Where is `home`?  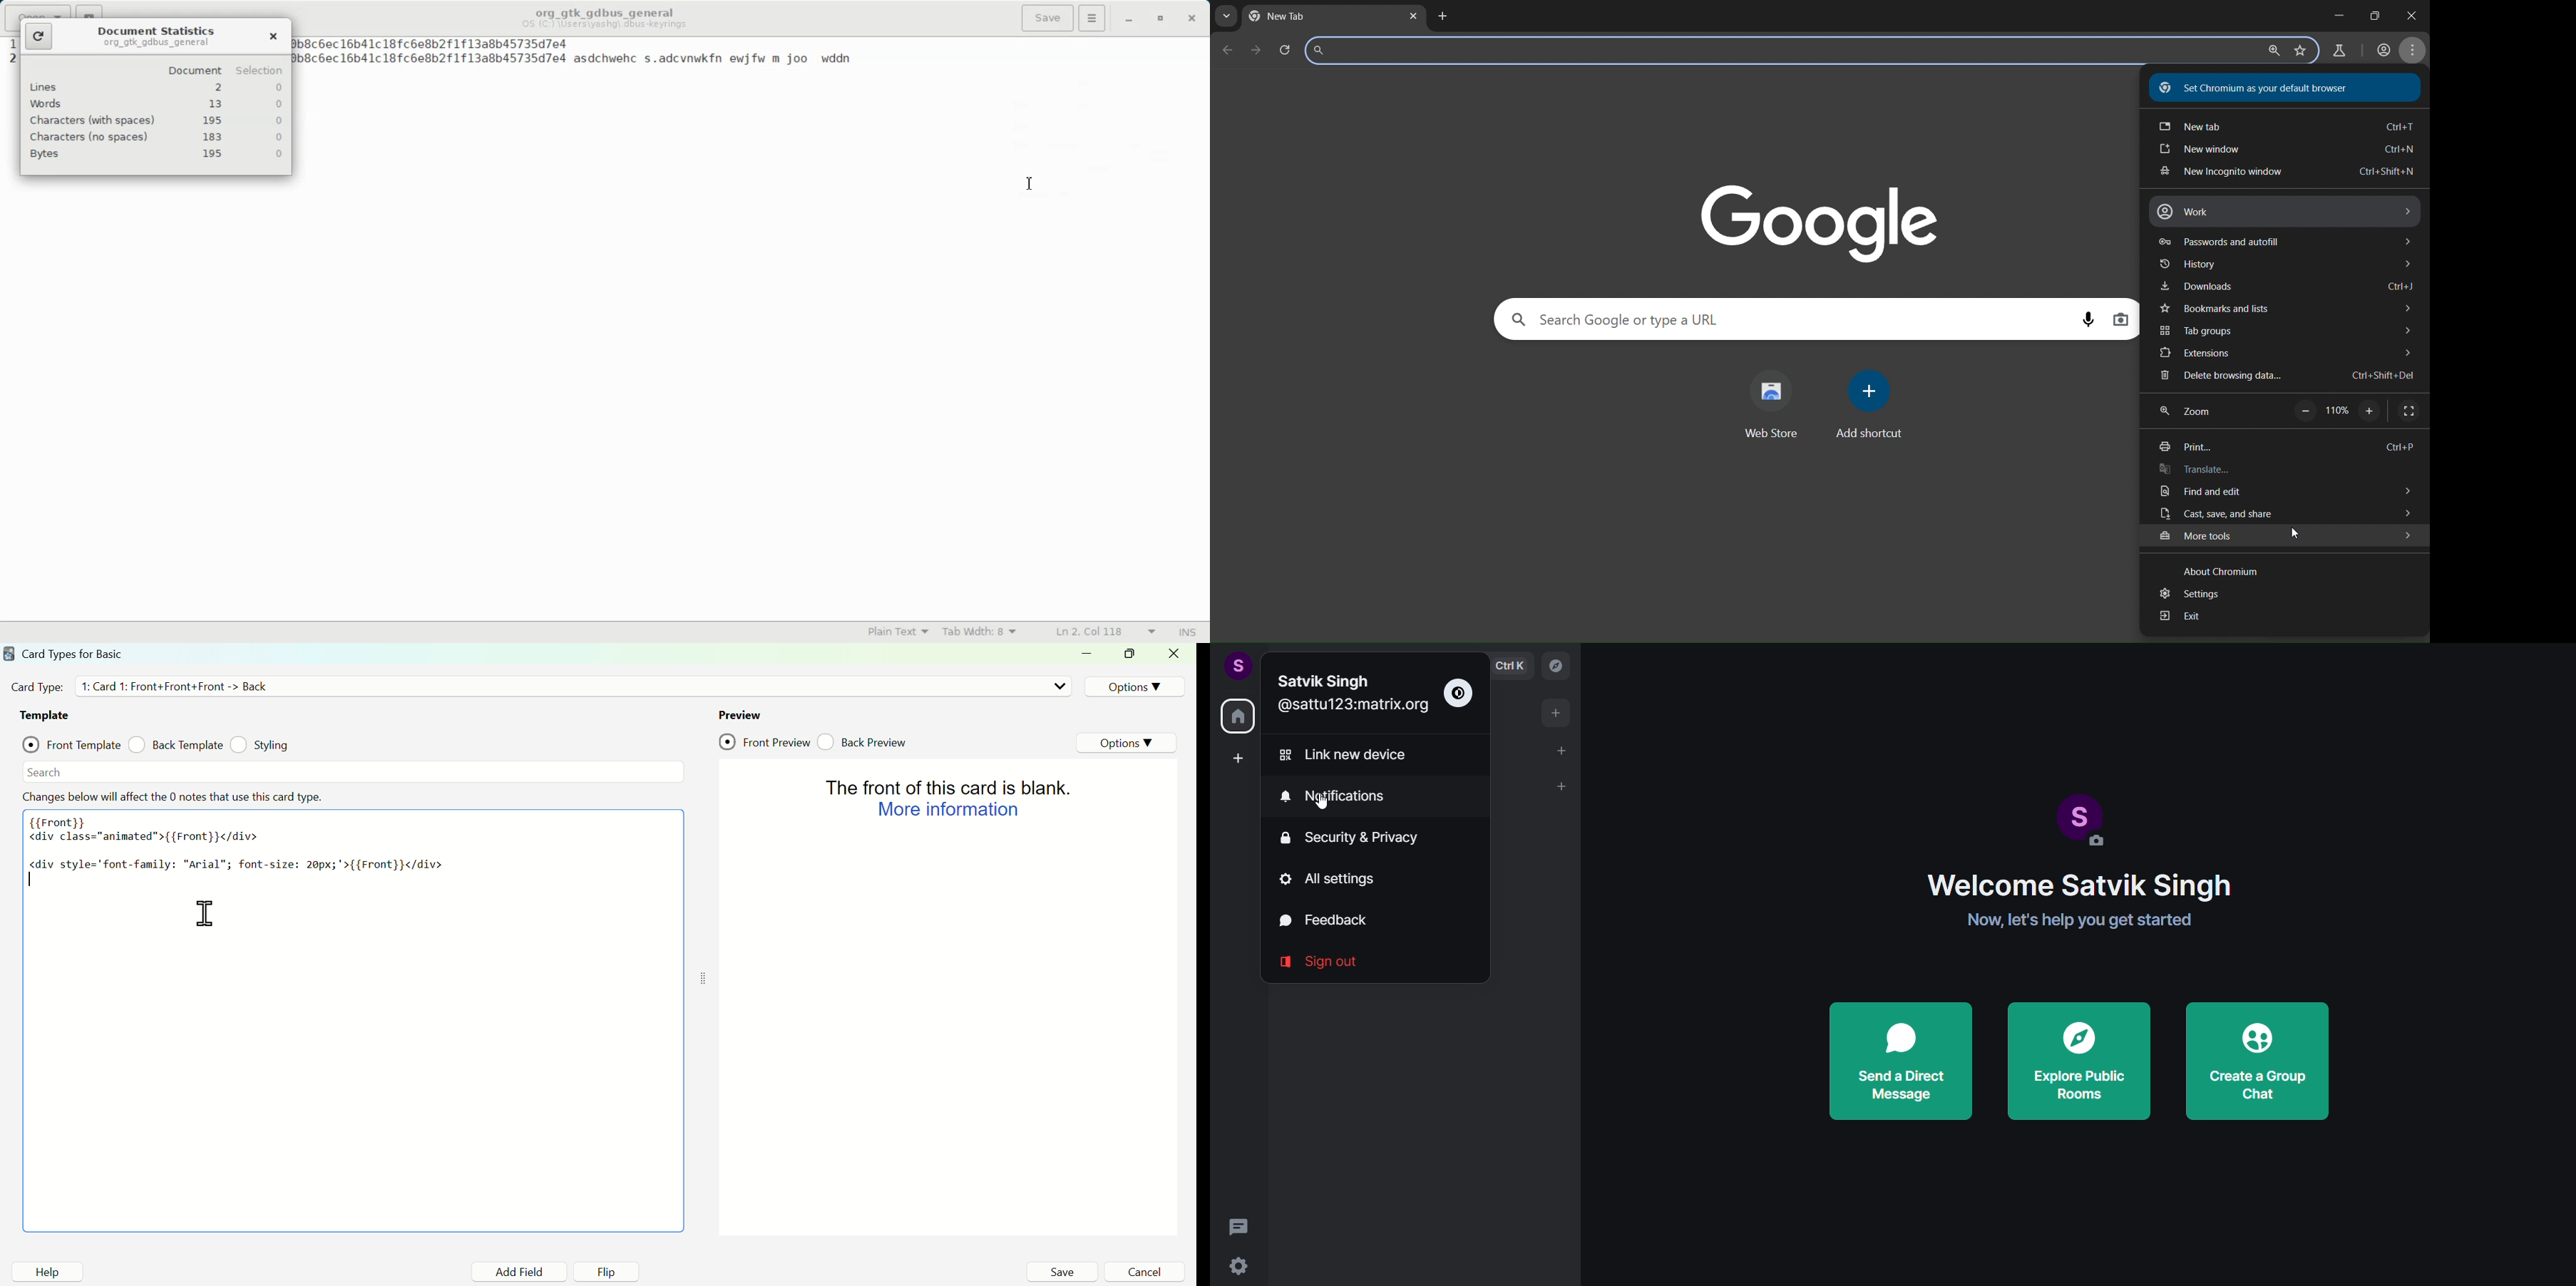 home is located at coordinates (1238, 716).